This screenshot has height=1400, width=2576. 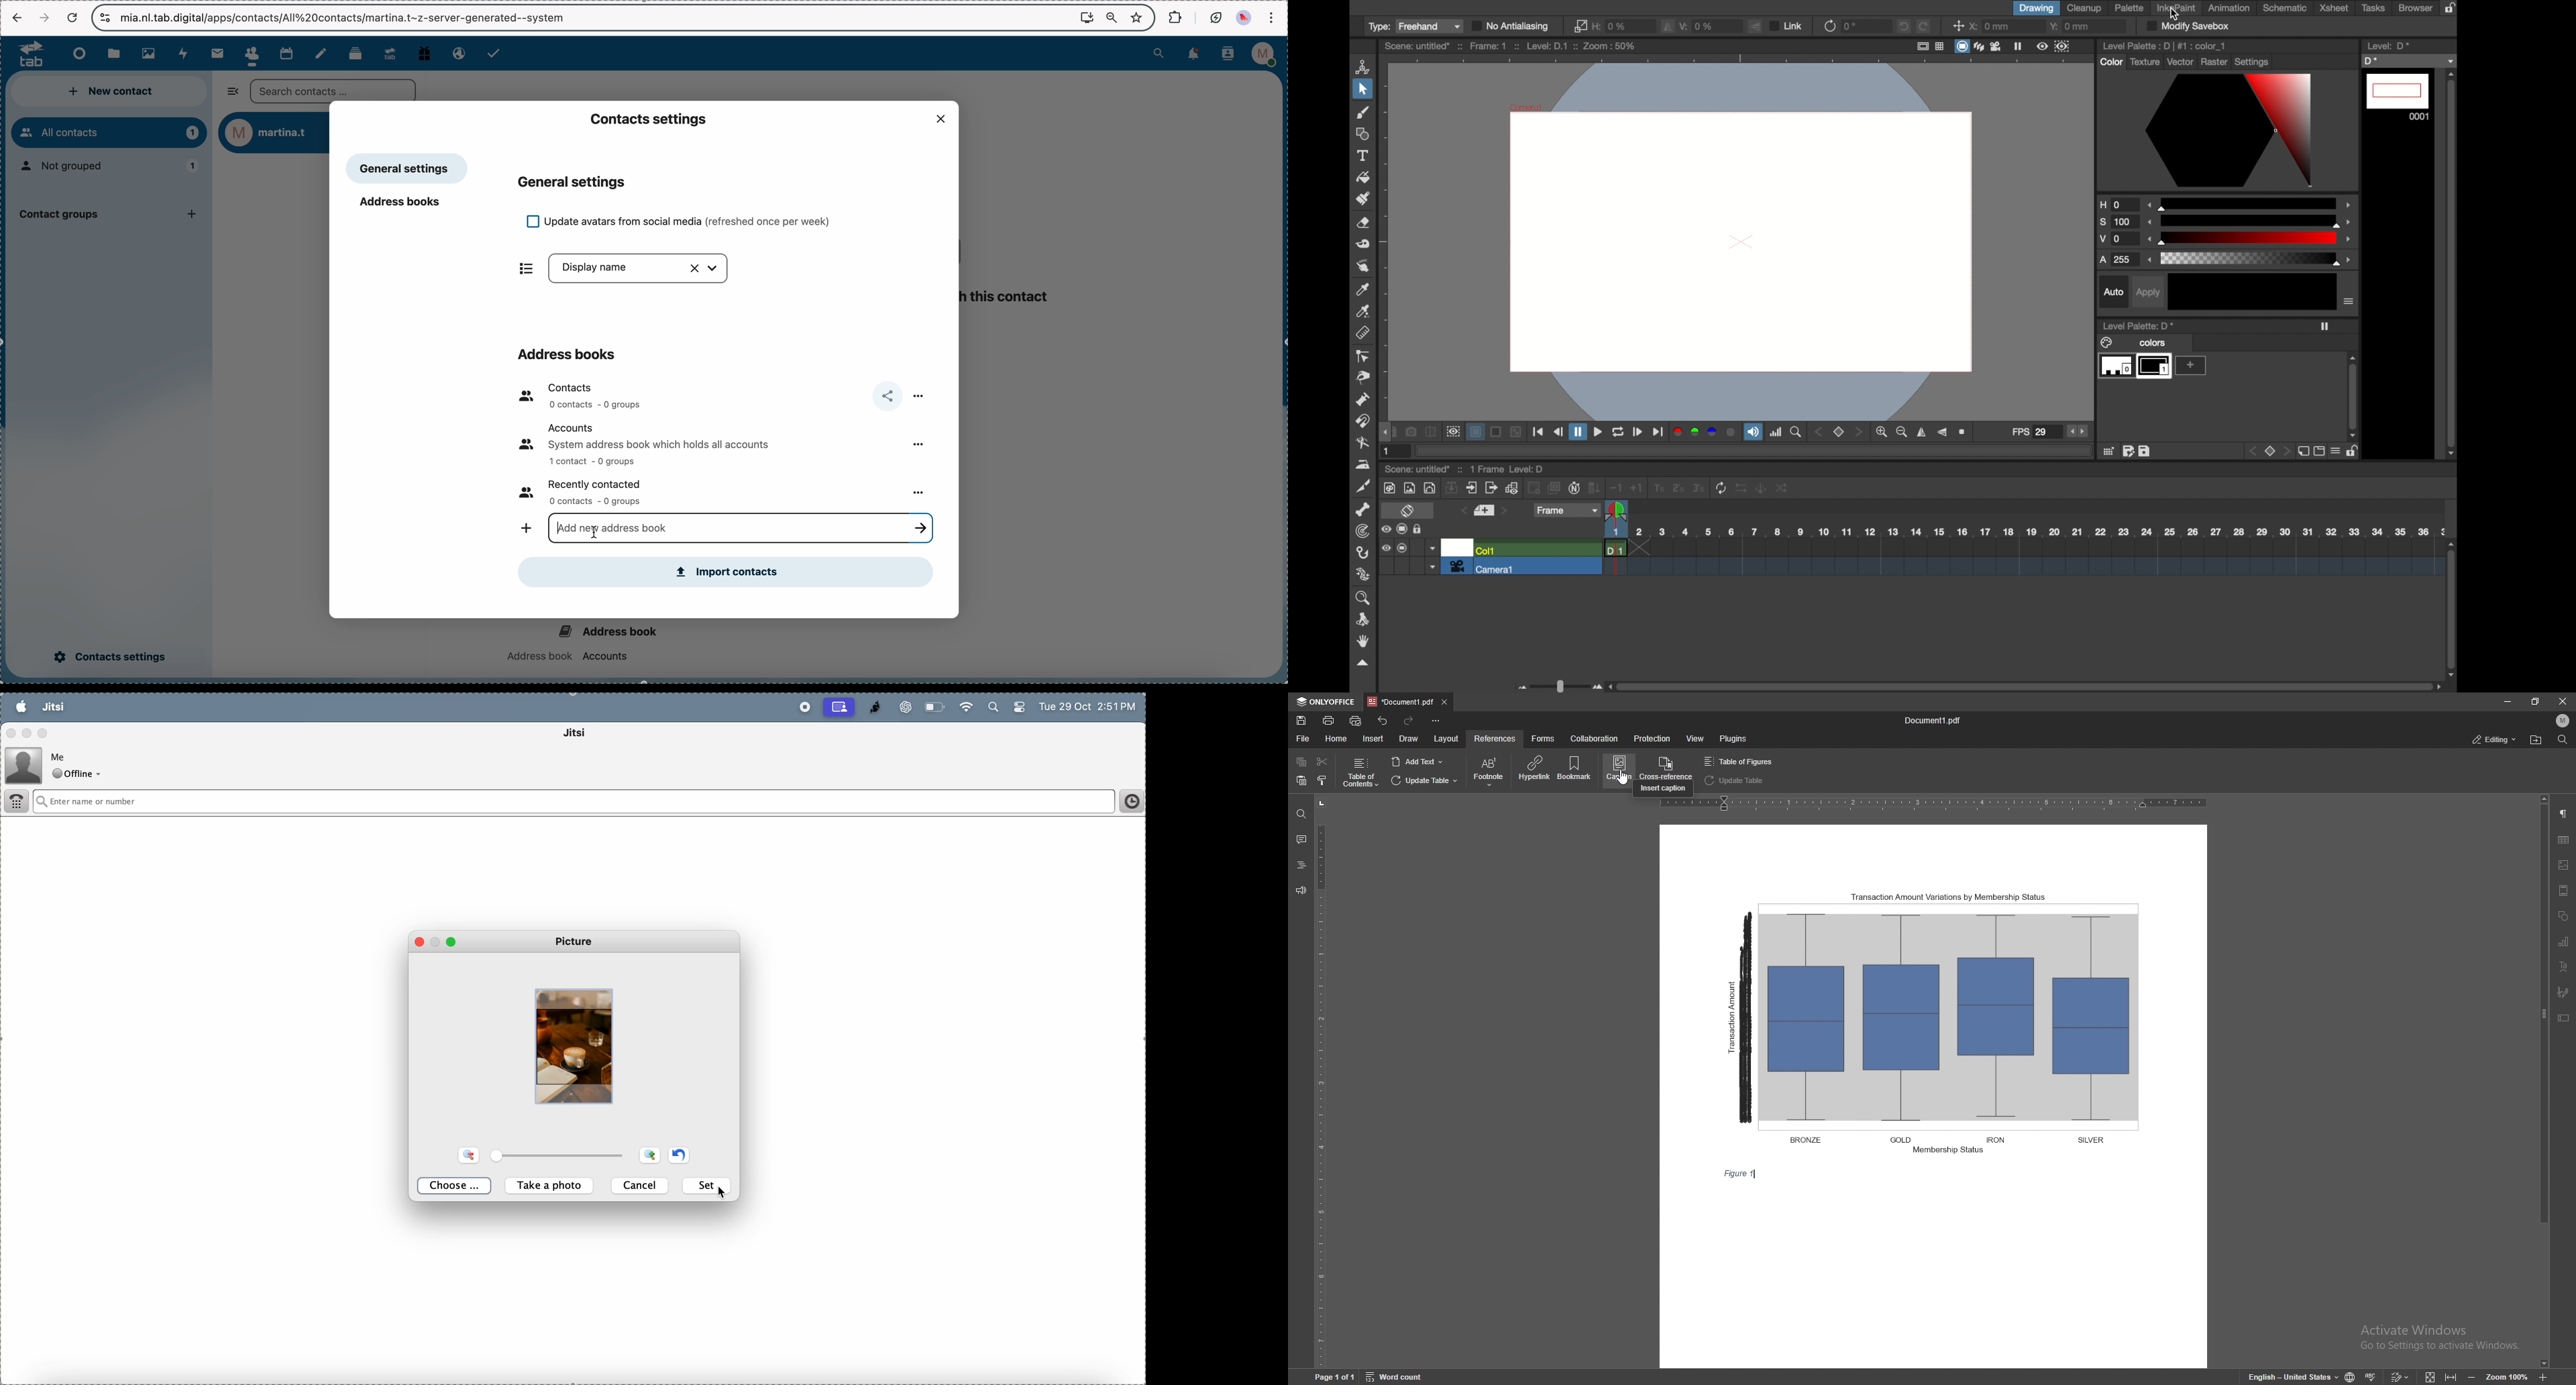 What do you see at coordinates (579, 396) in the screenshot?
I see `contacts` at bounding box center [579, 396].